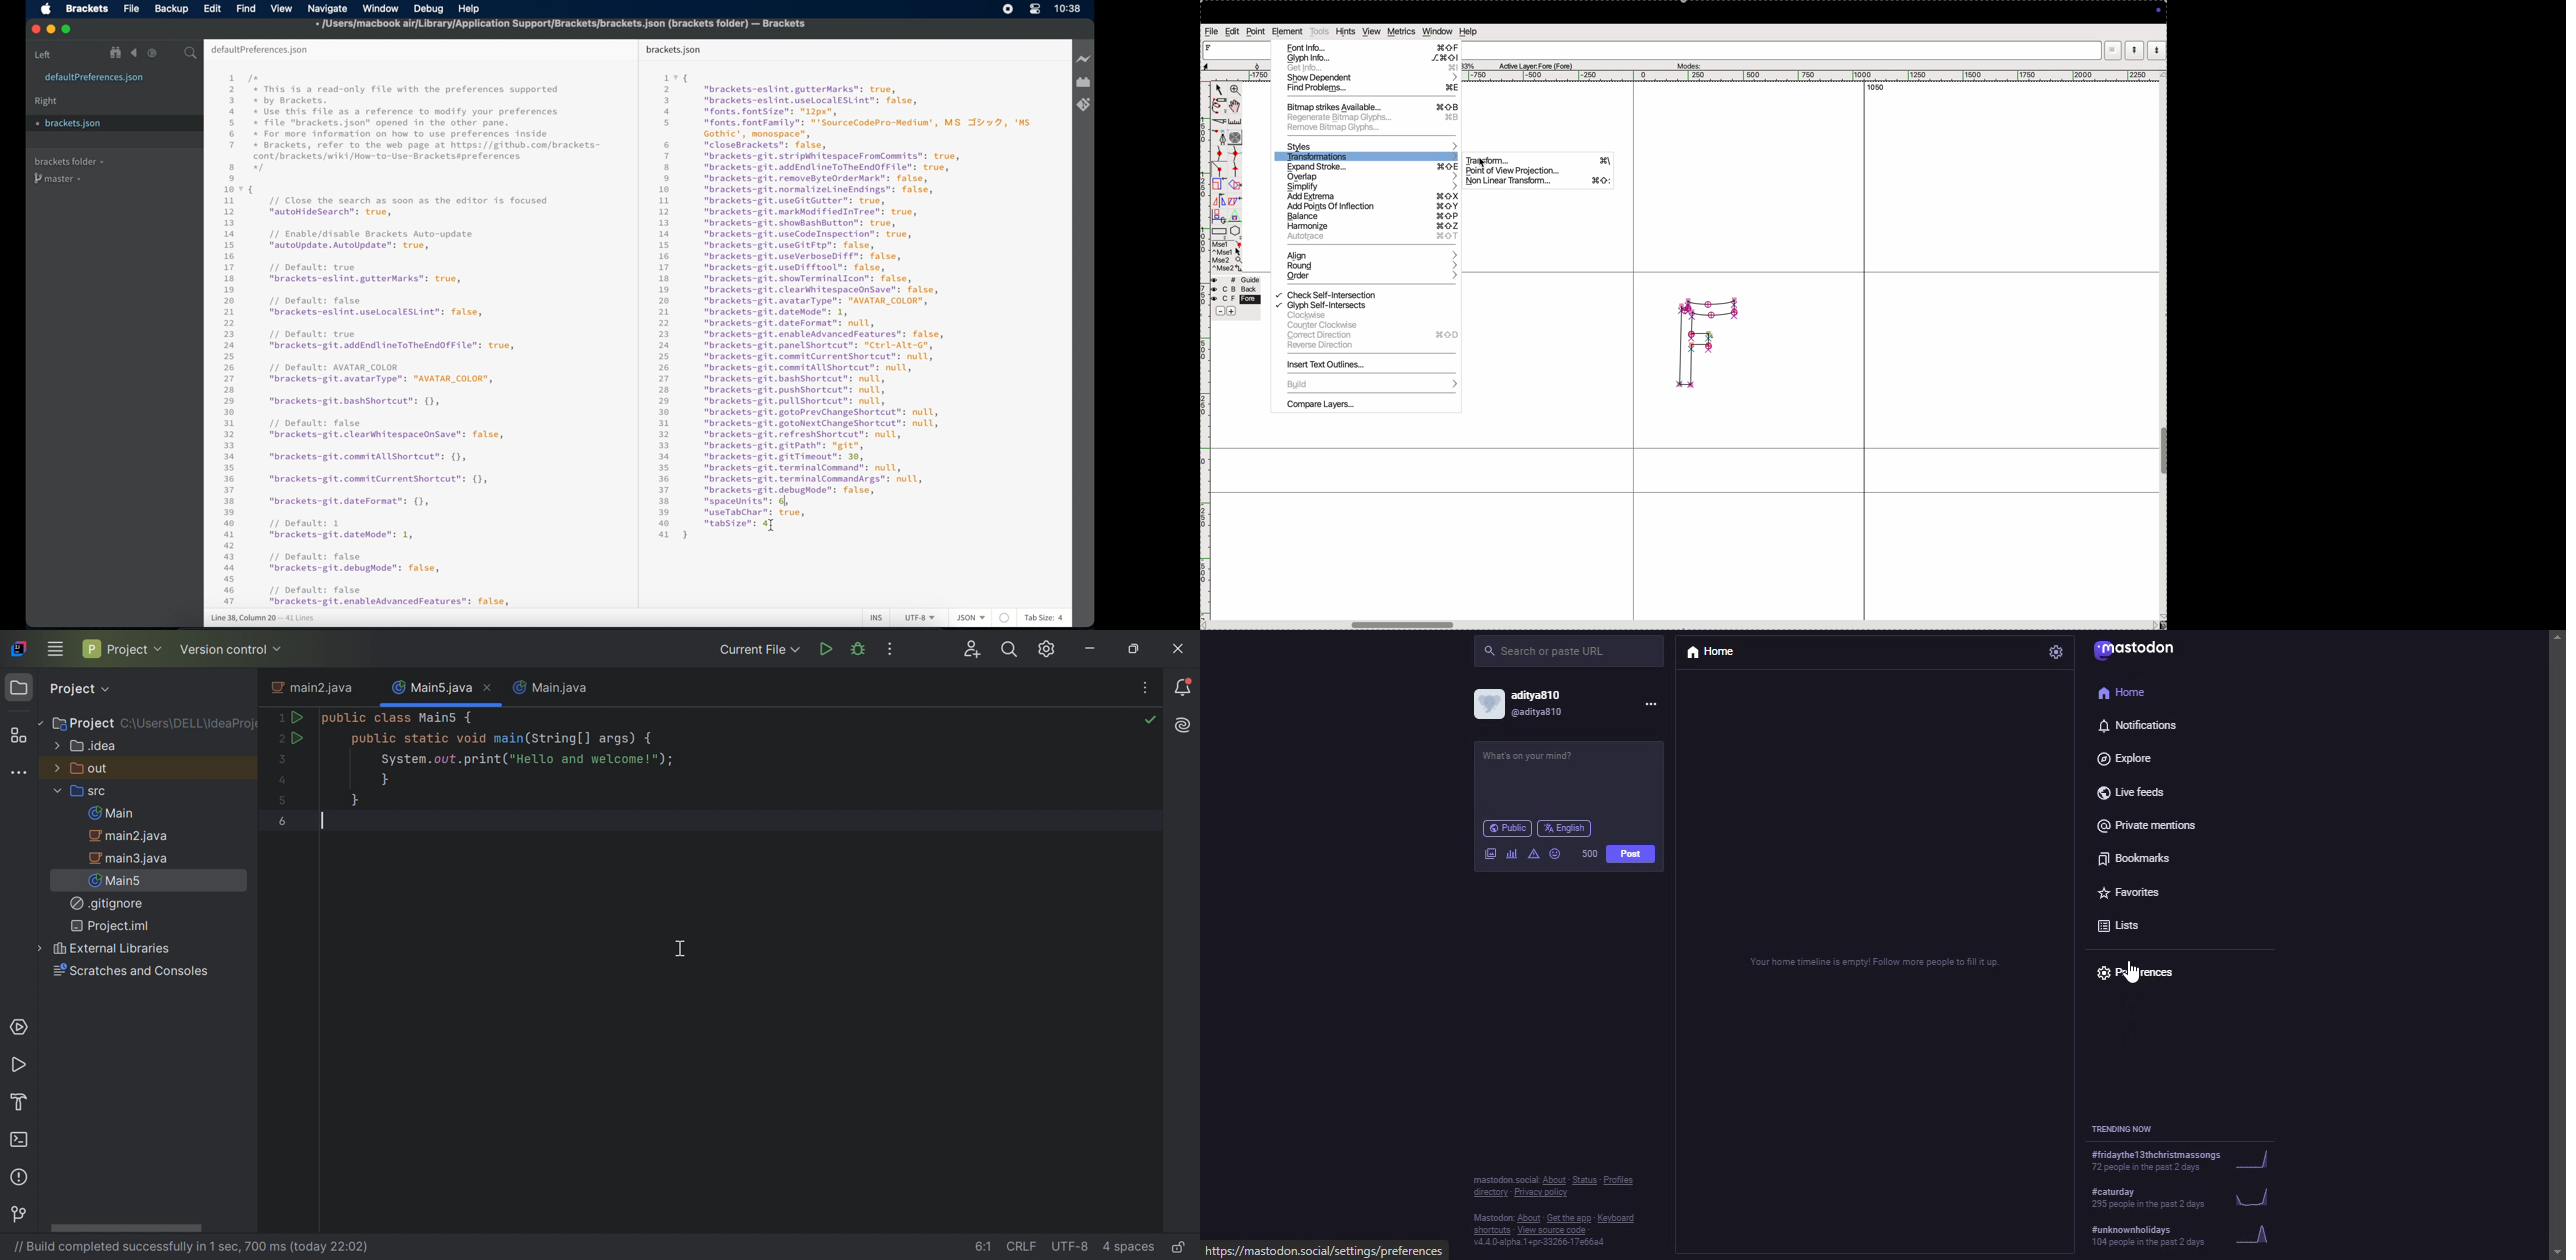 Image resolution: width=2576 pixels, height=1260 pixels. I want to click on point, so click(1255, 32).